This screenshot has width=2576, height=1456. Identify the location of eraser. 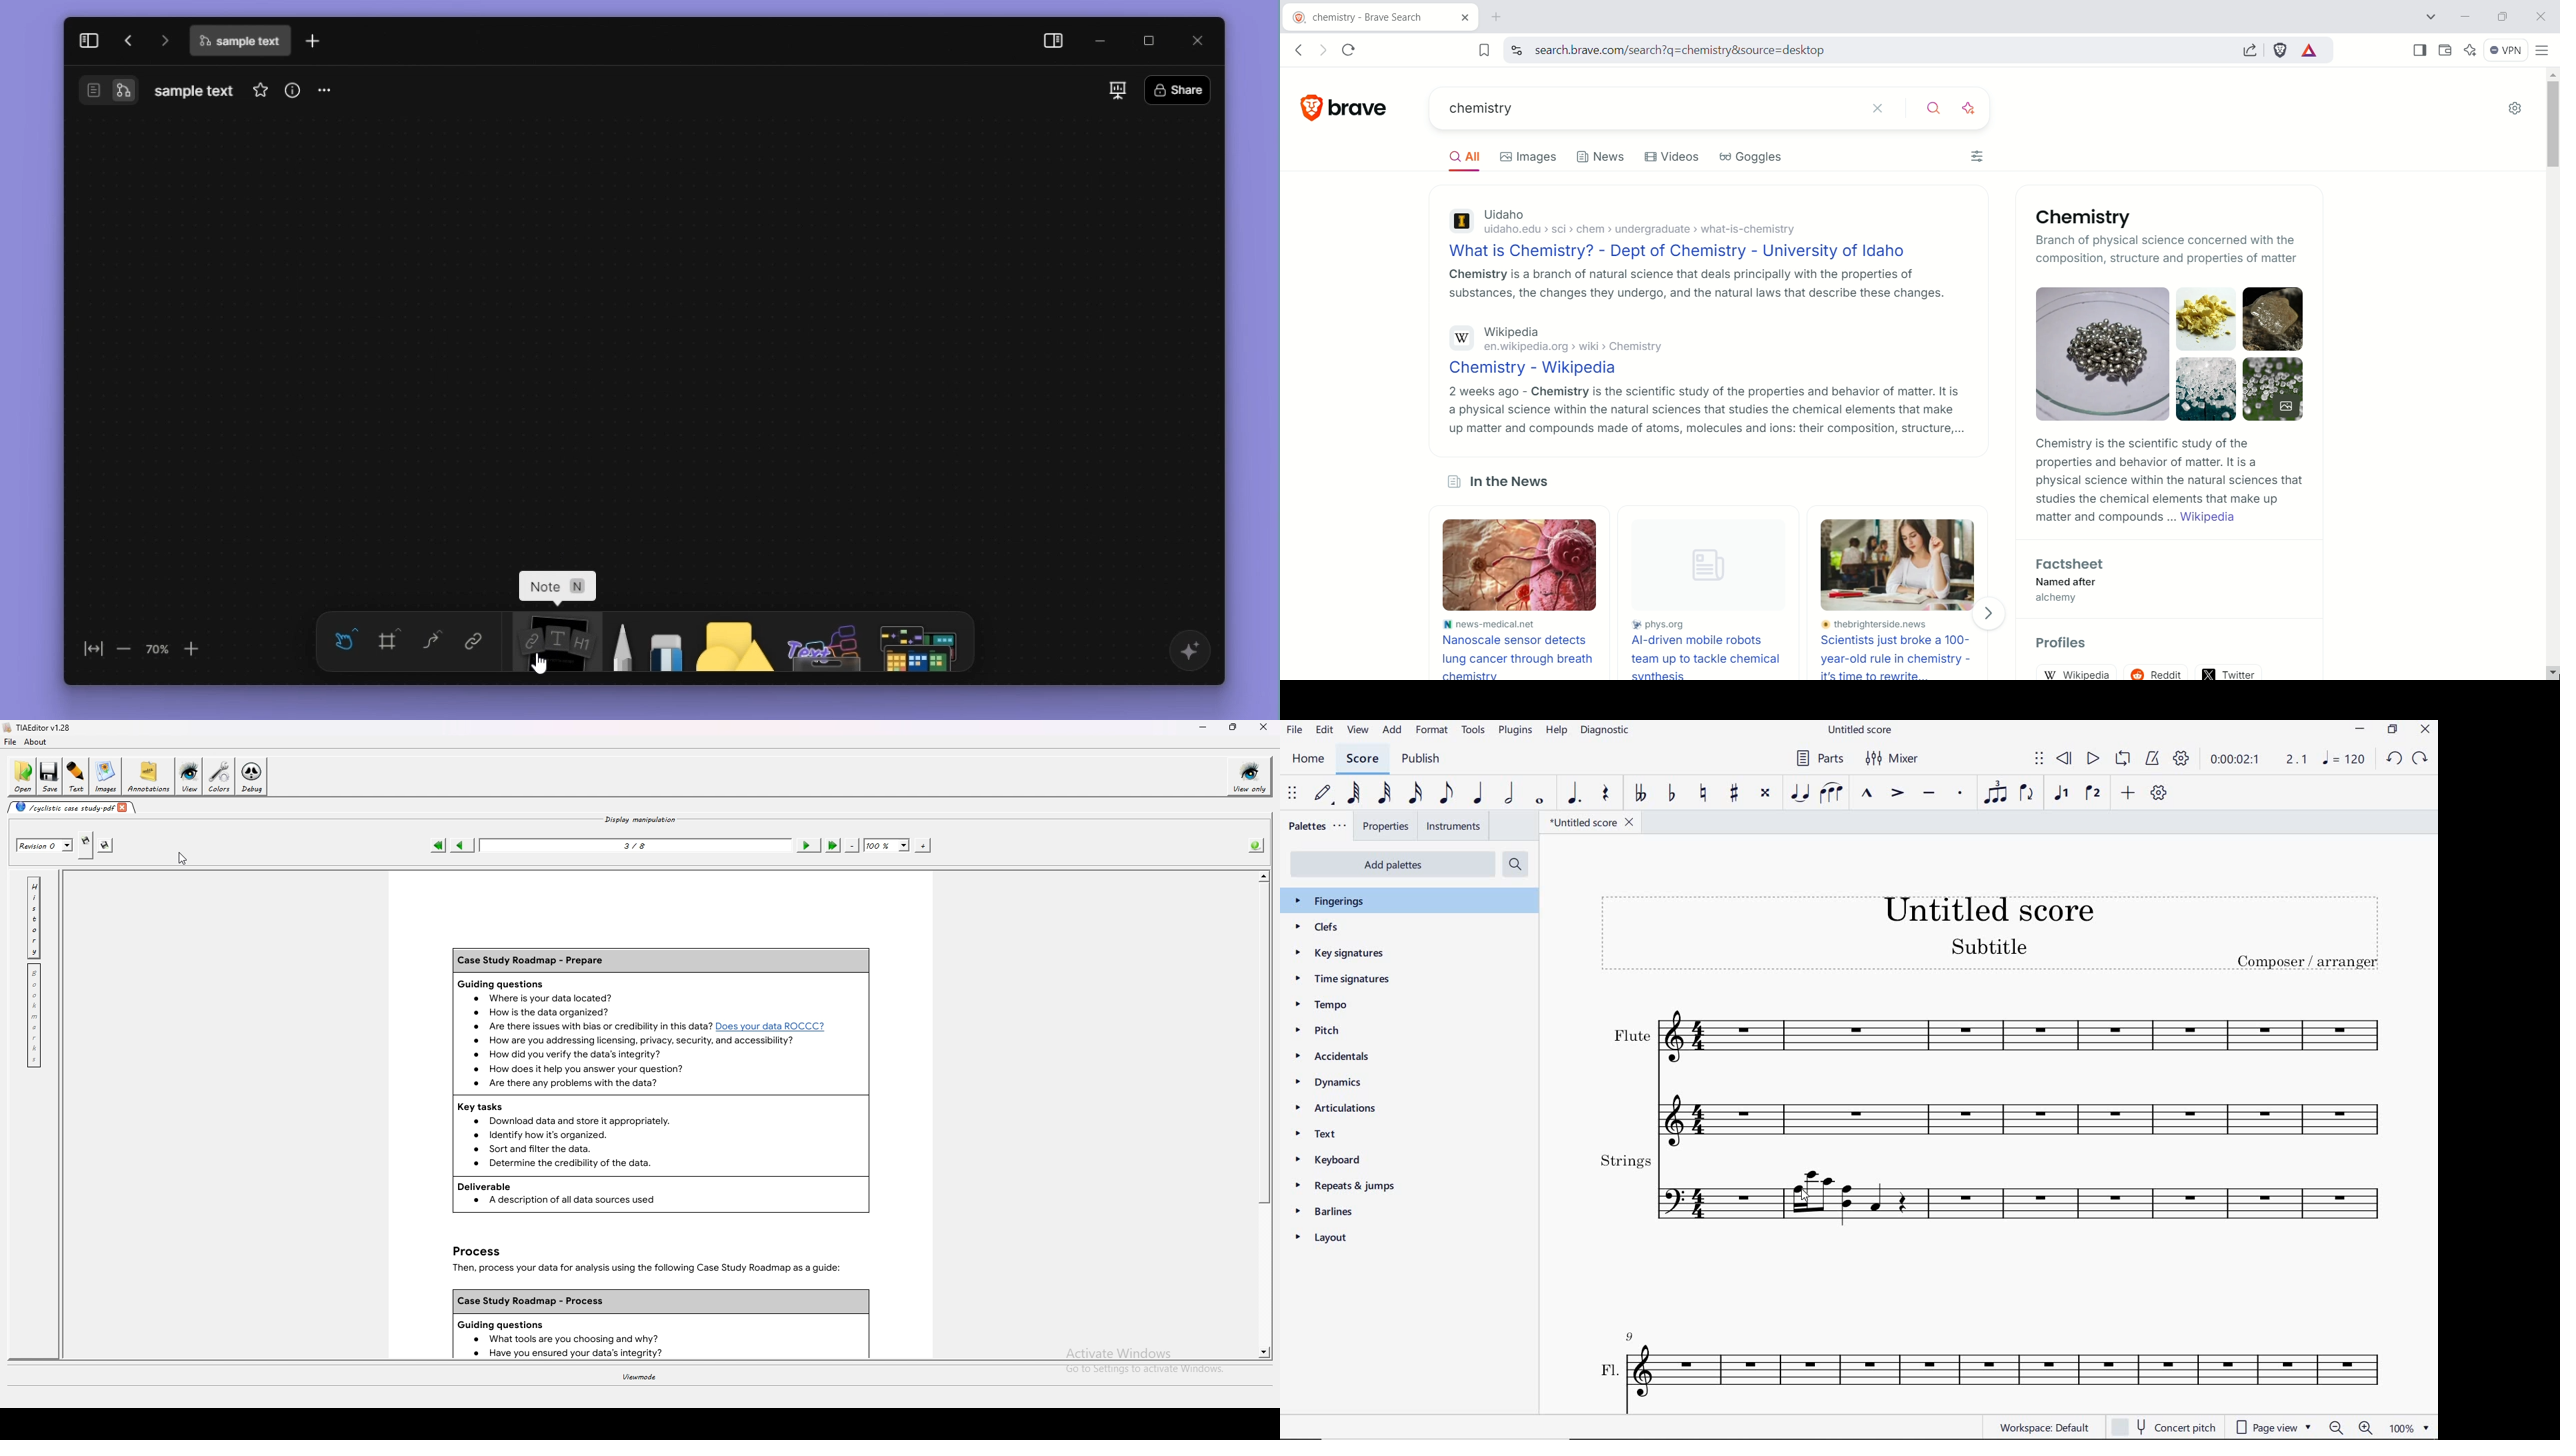
(662, 643).